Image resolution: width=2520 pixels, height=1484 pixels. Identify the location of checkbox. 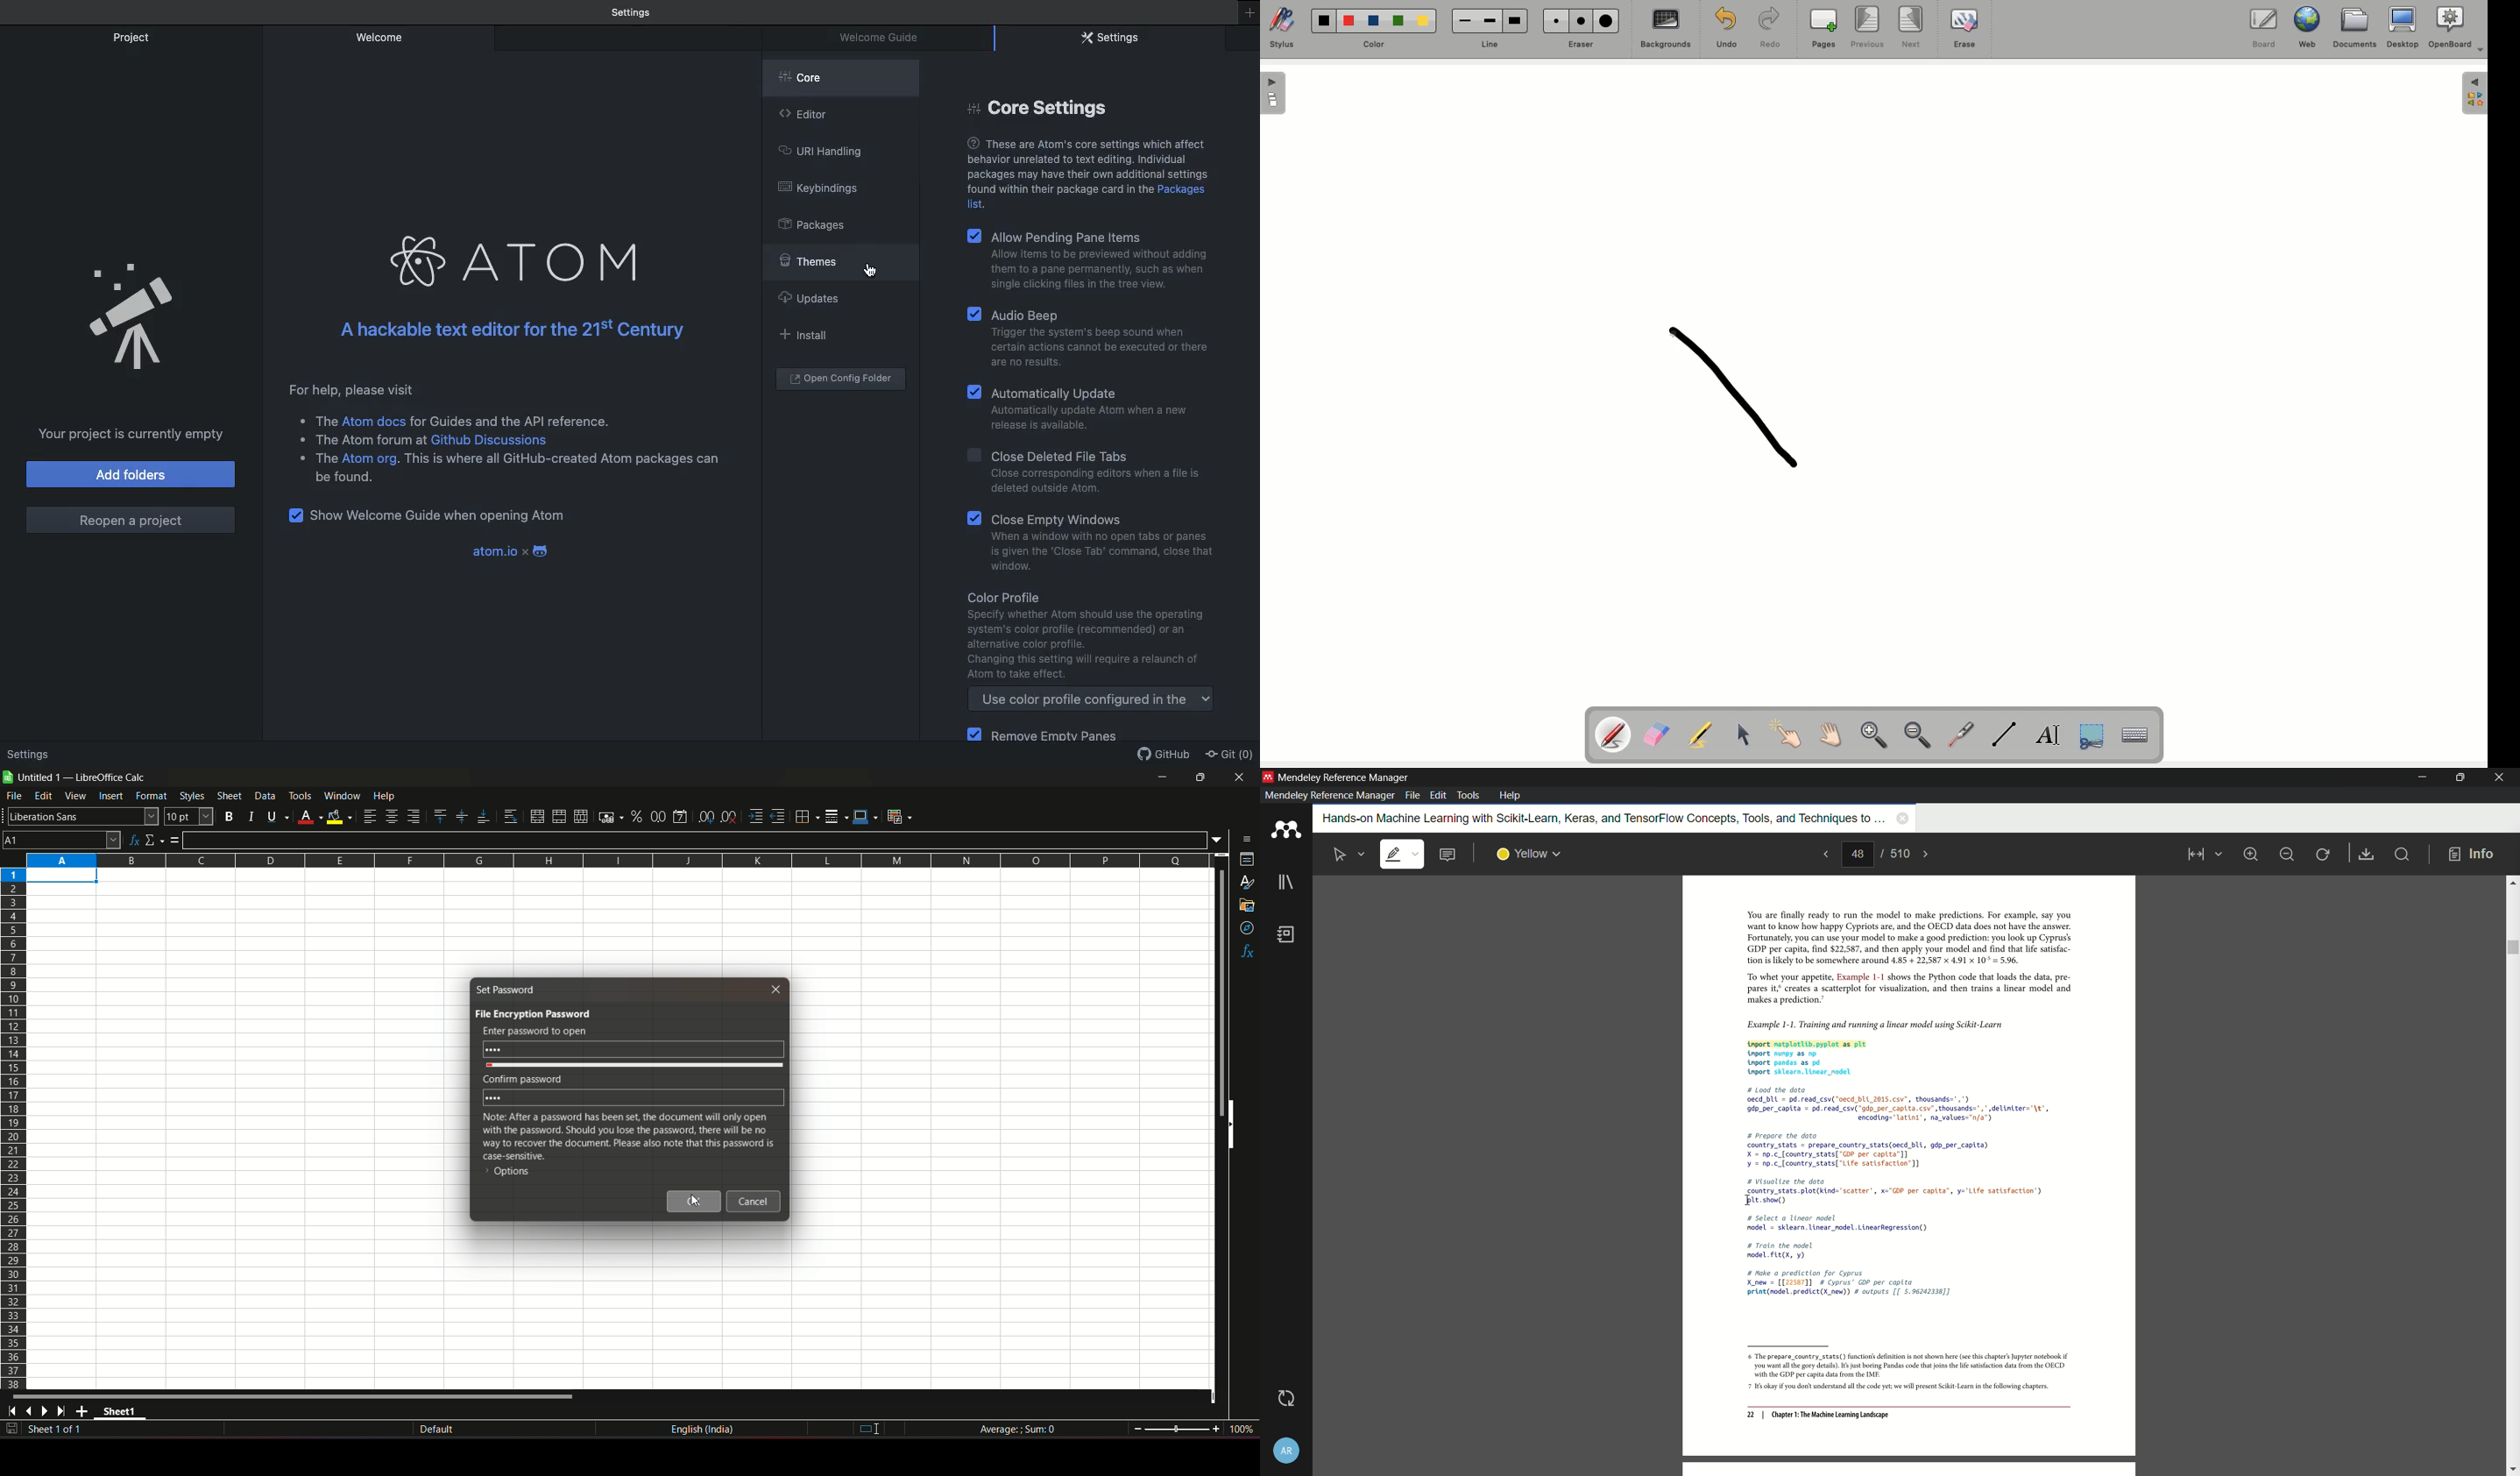
(973, 312).